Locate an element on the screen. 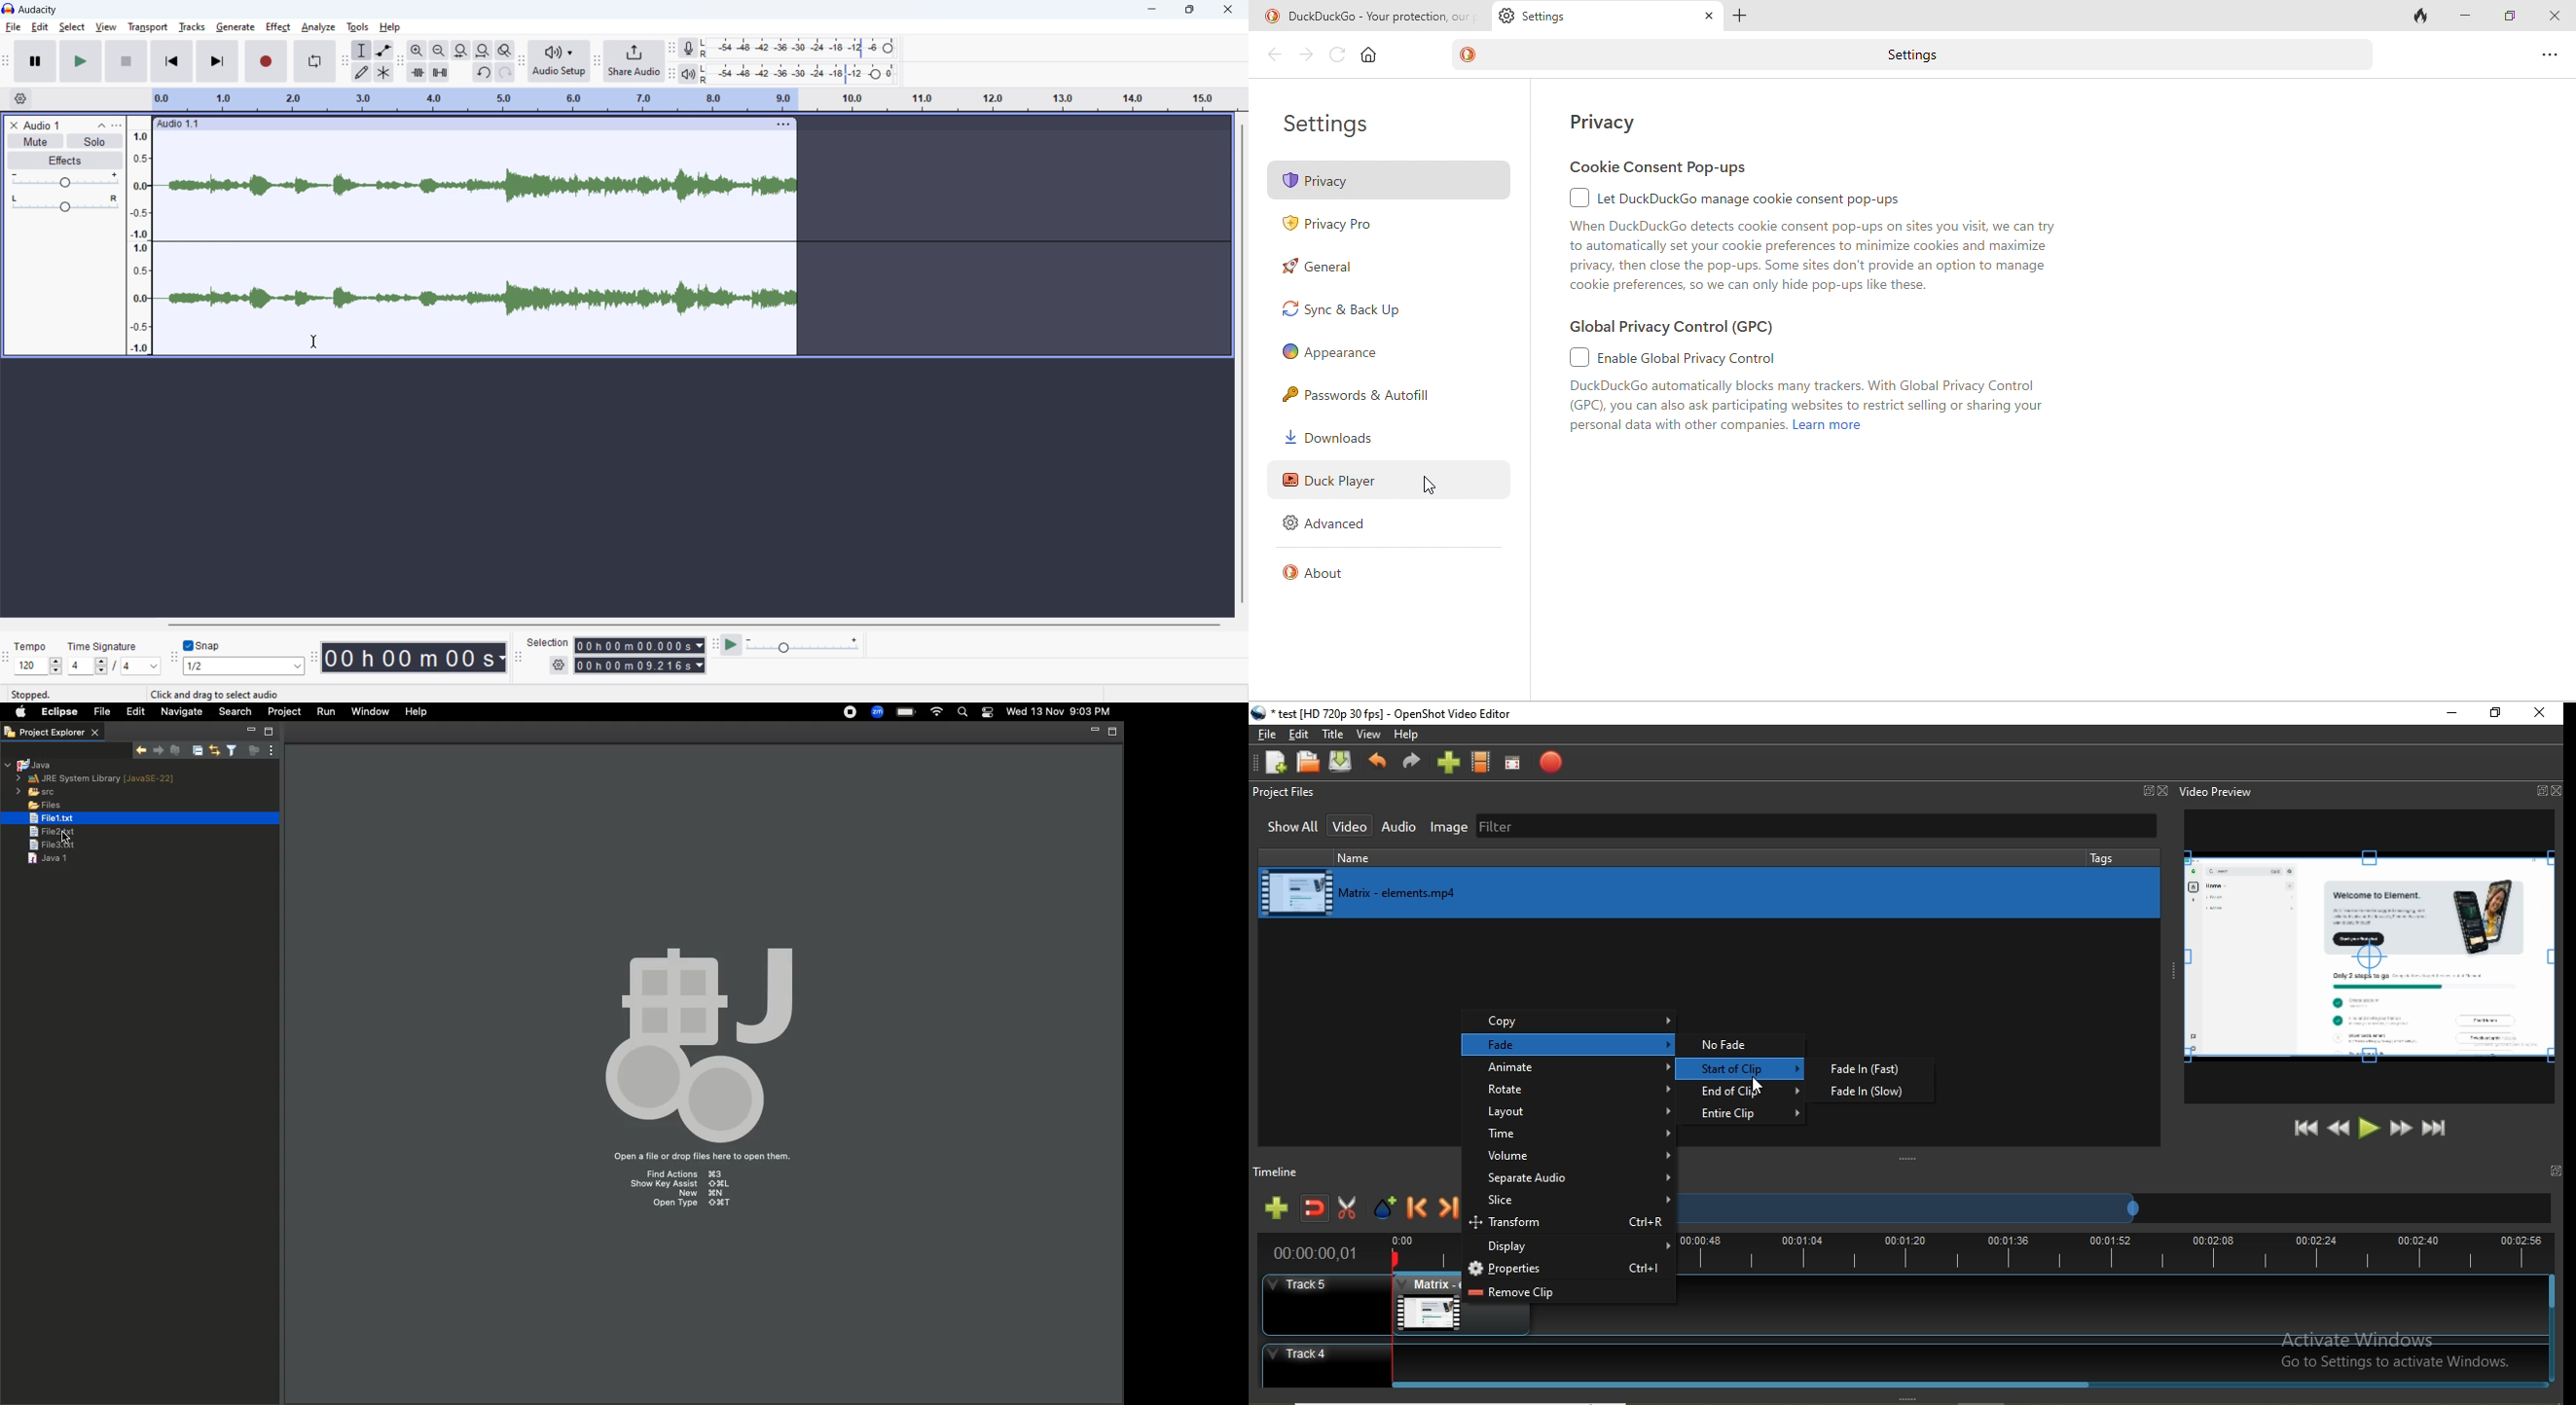 This screenshot has width=2576, height=1428. Vertical Scroll bar  is located at coordinates (2555, 1330).